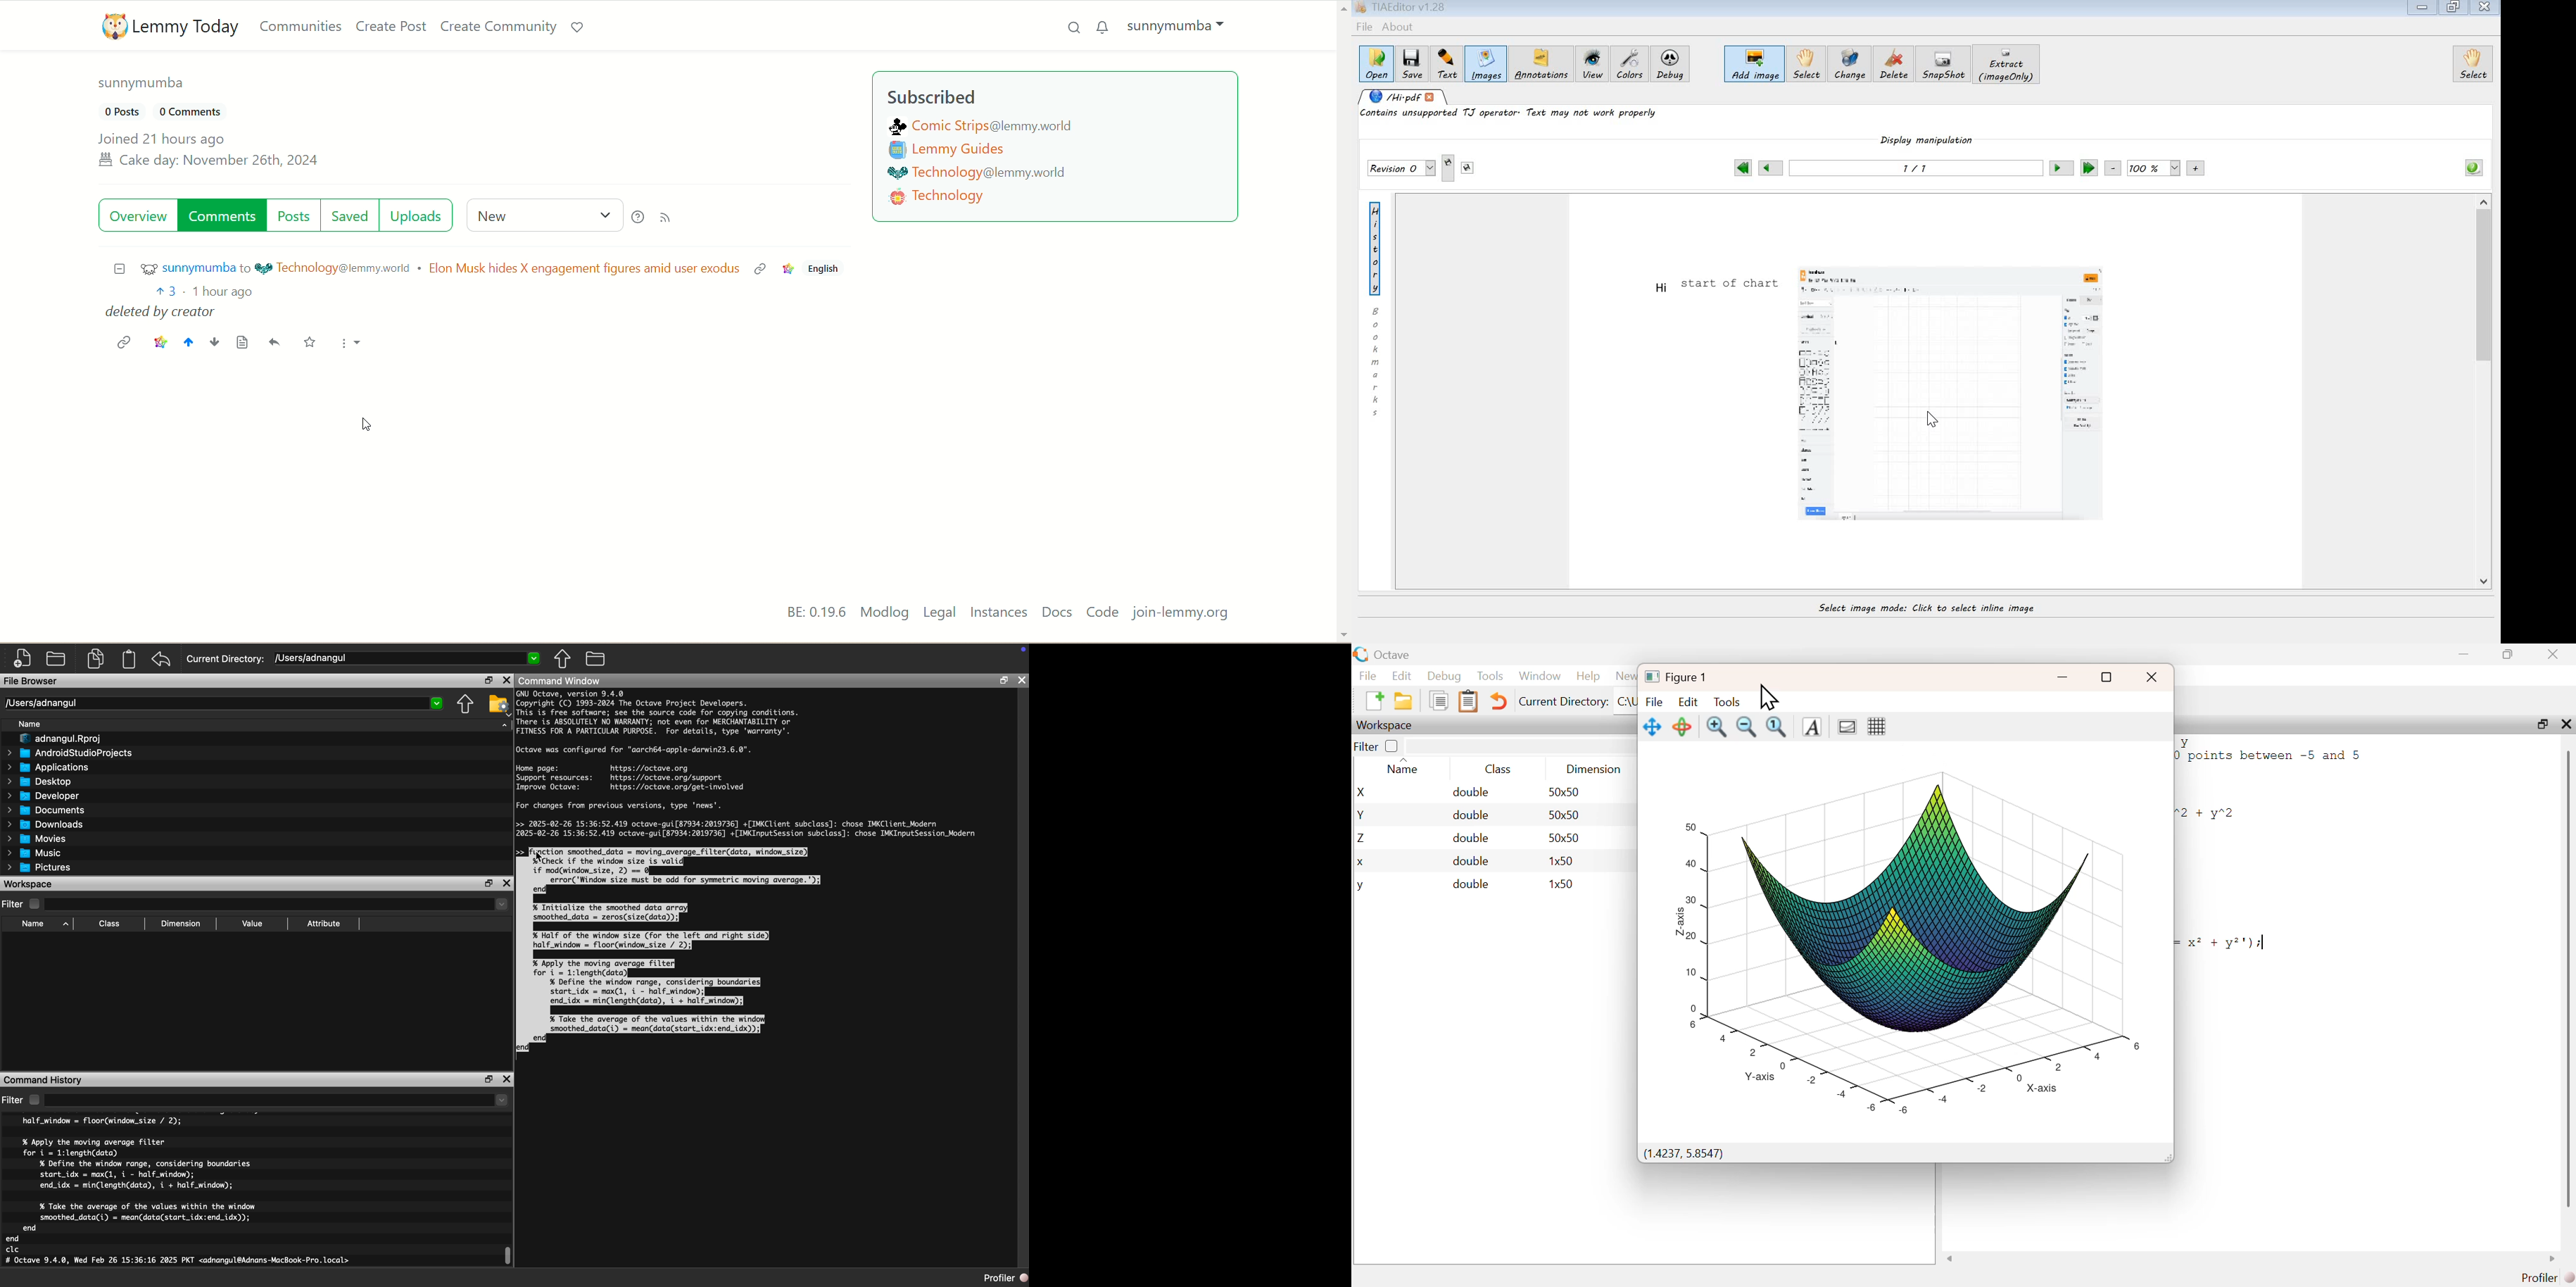  What do you see at coordinates (1653, 727) in the screenshot?
I see `Move` at bounding box center [1653, 727].